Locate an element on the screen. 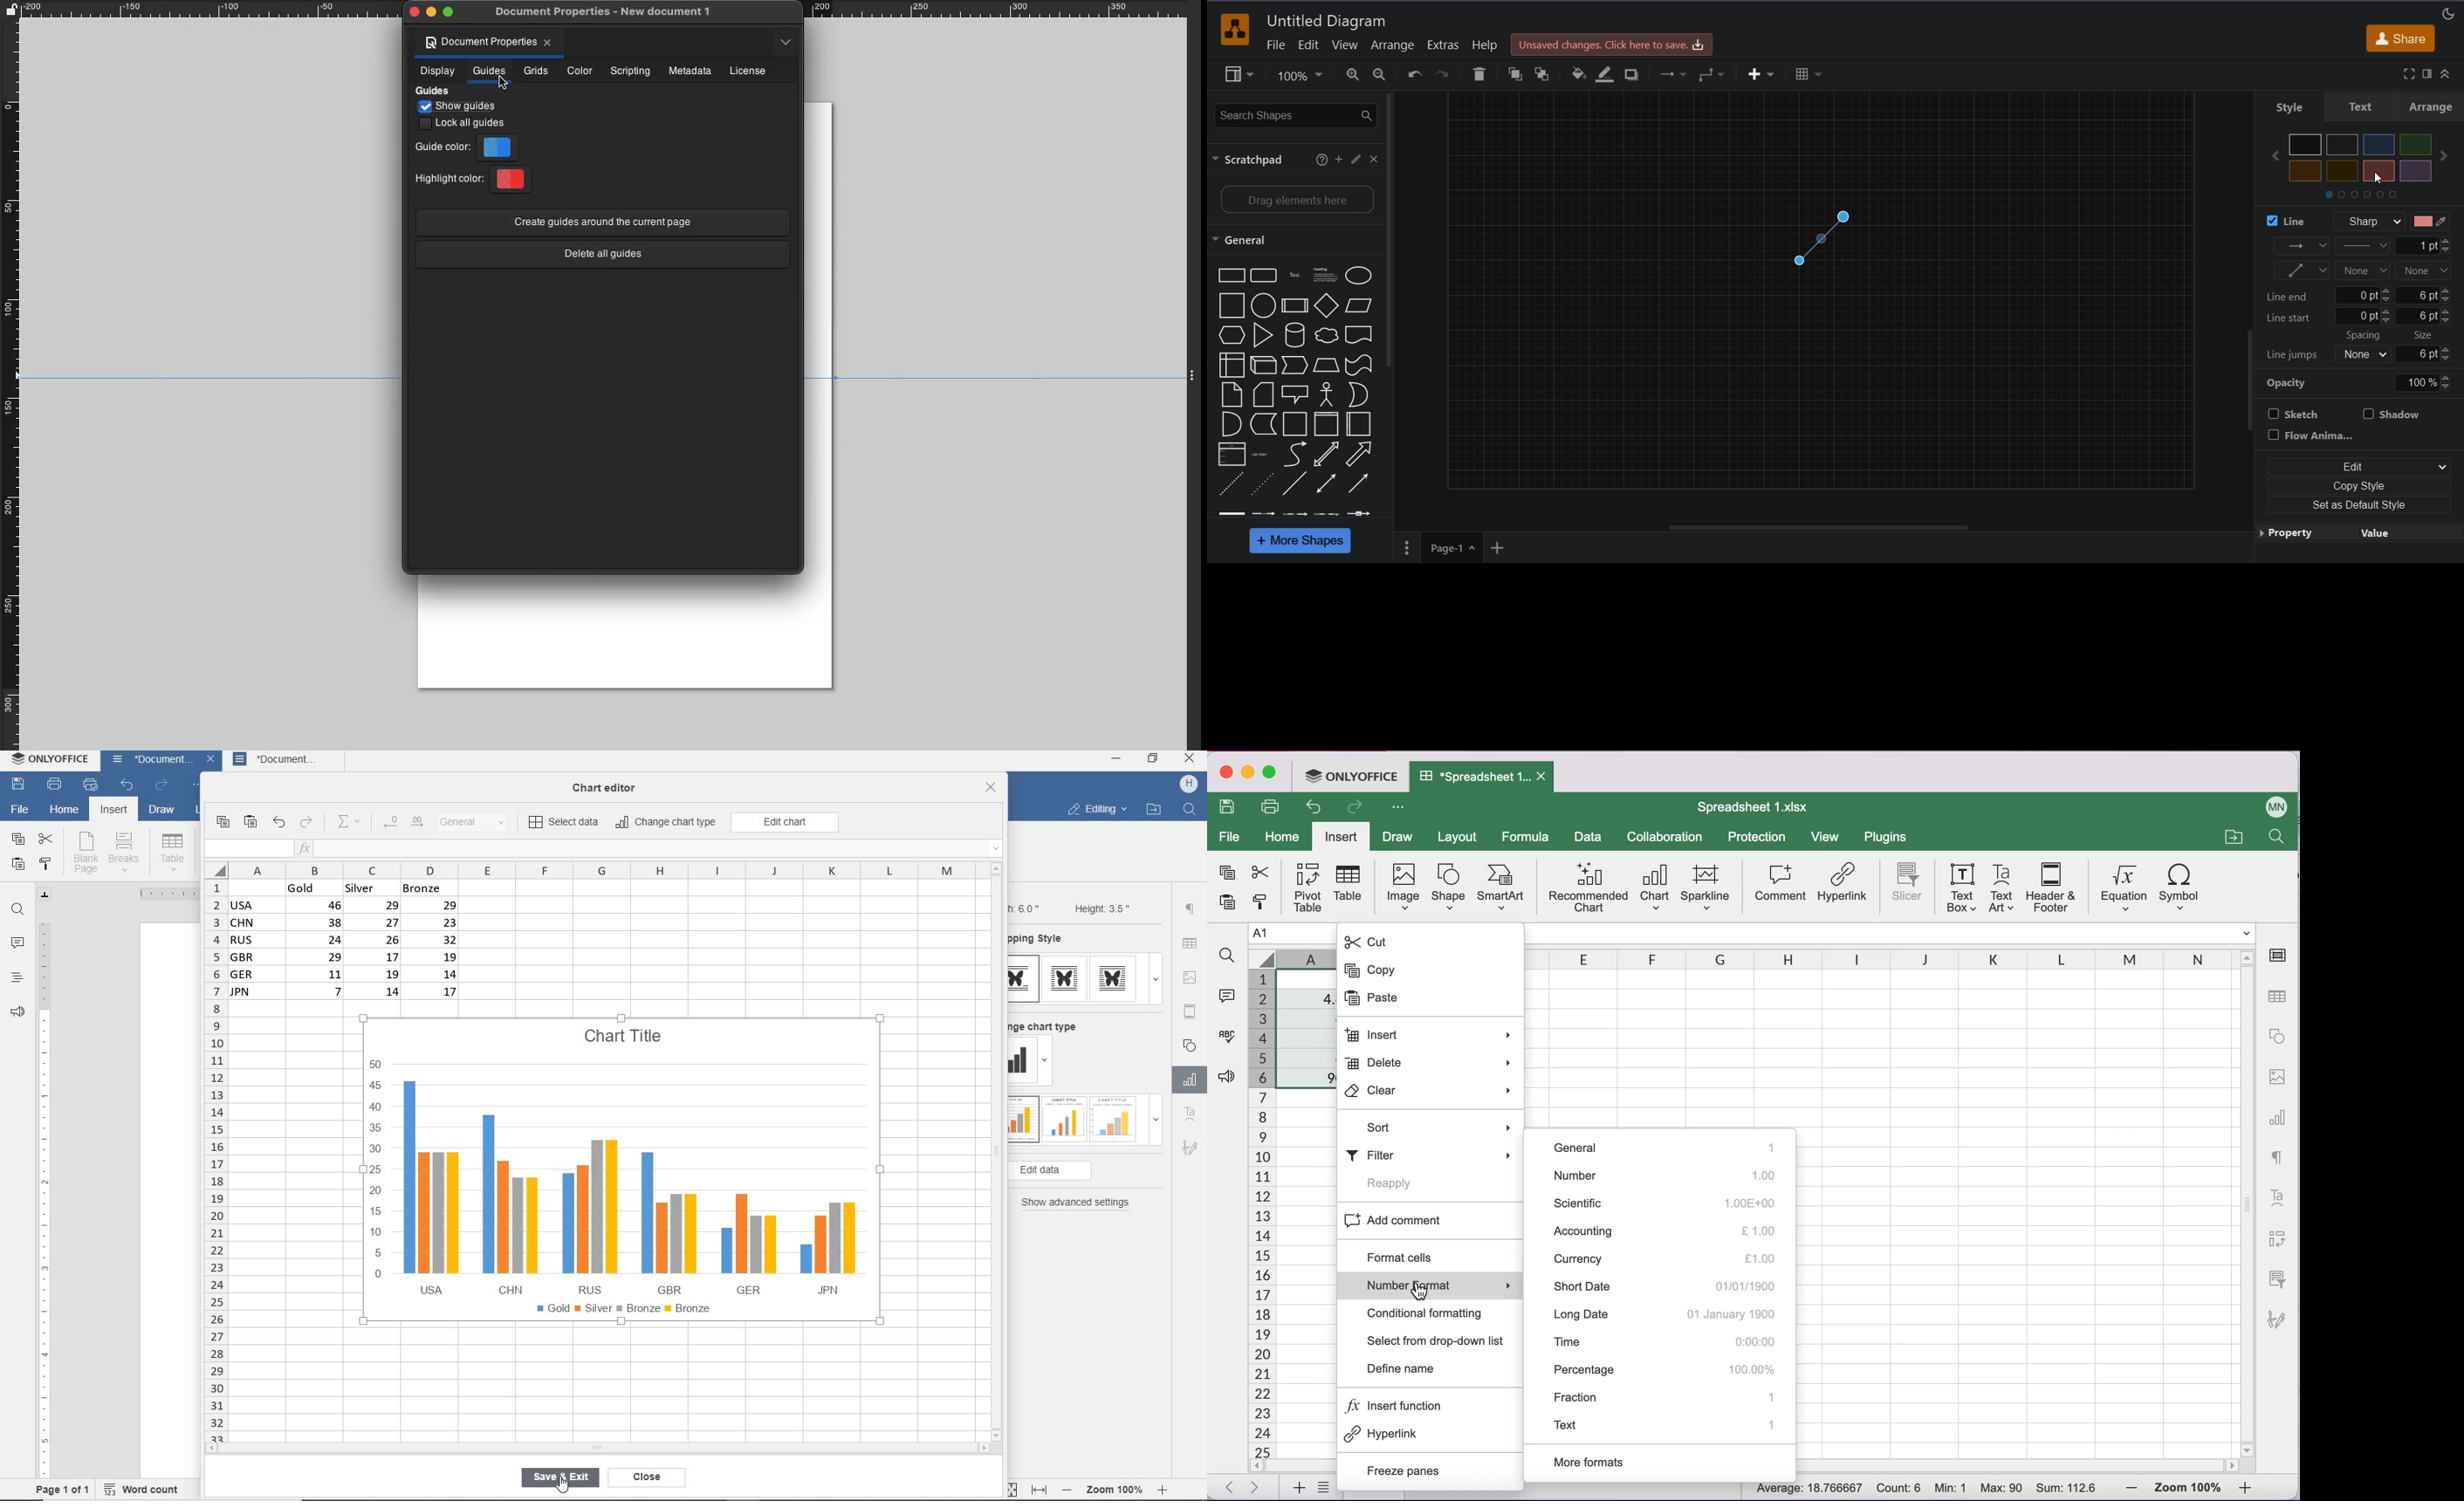  number is located at coordinates (1670, 1176).